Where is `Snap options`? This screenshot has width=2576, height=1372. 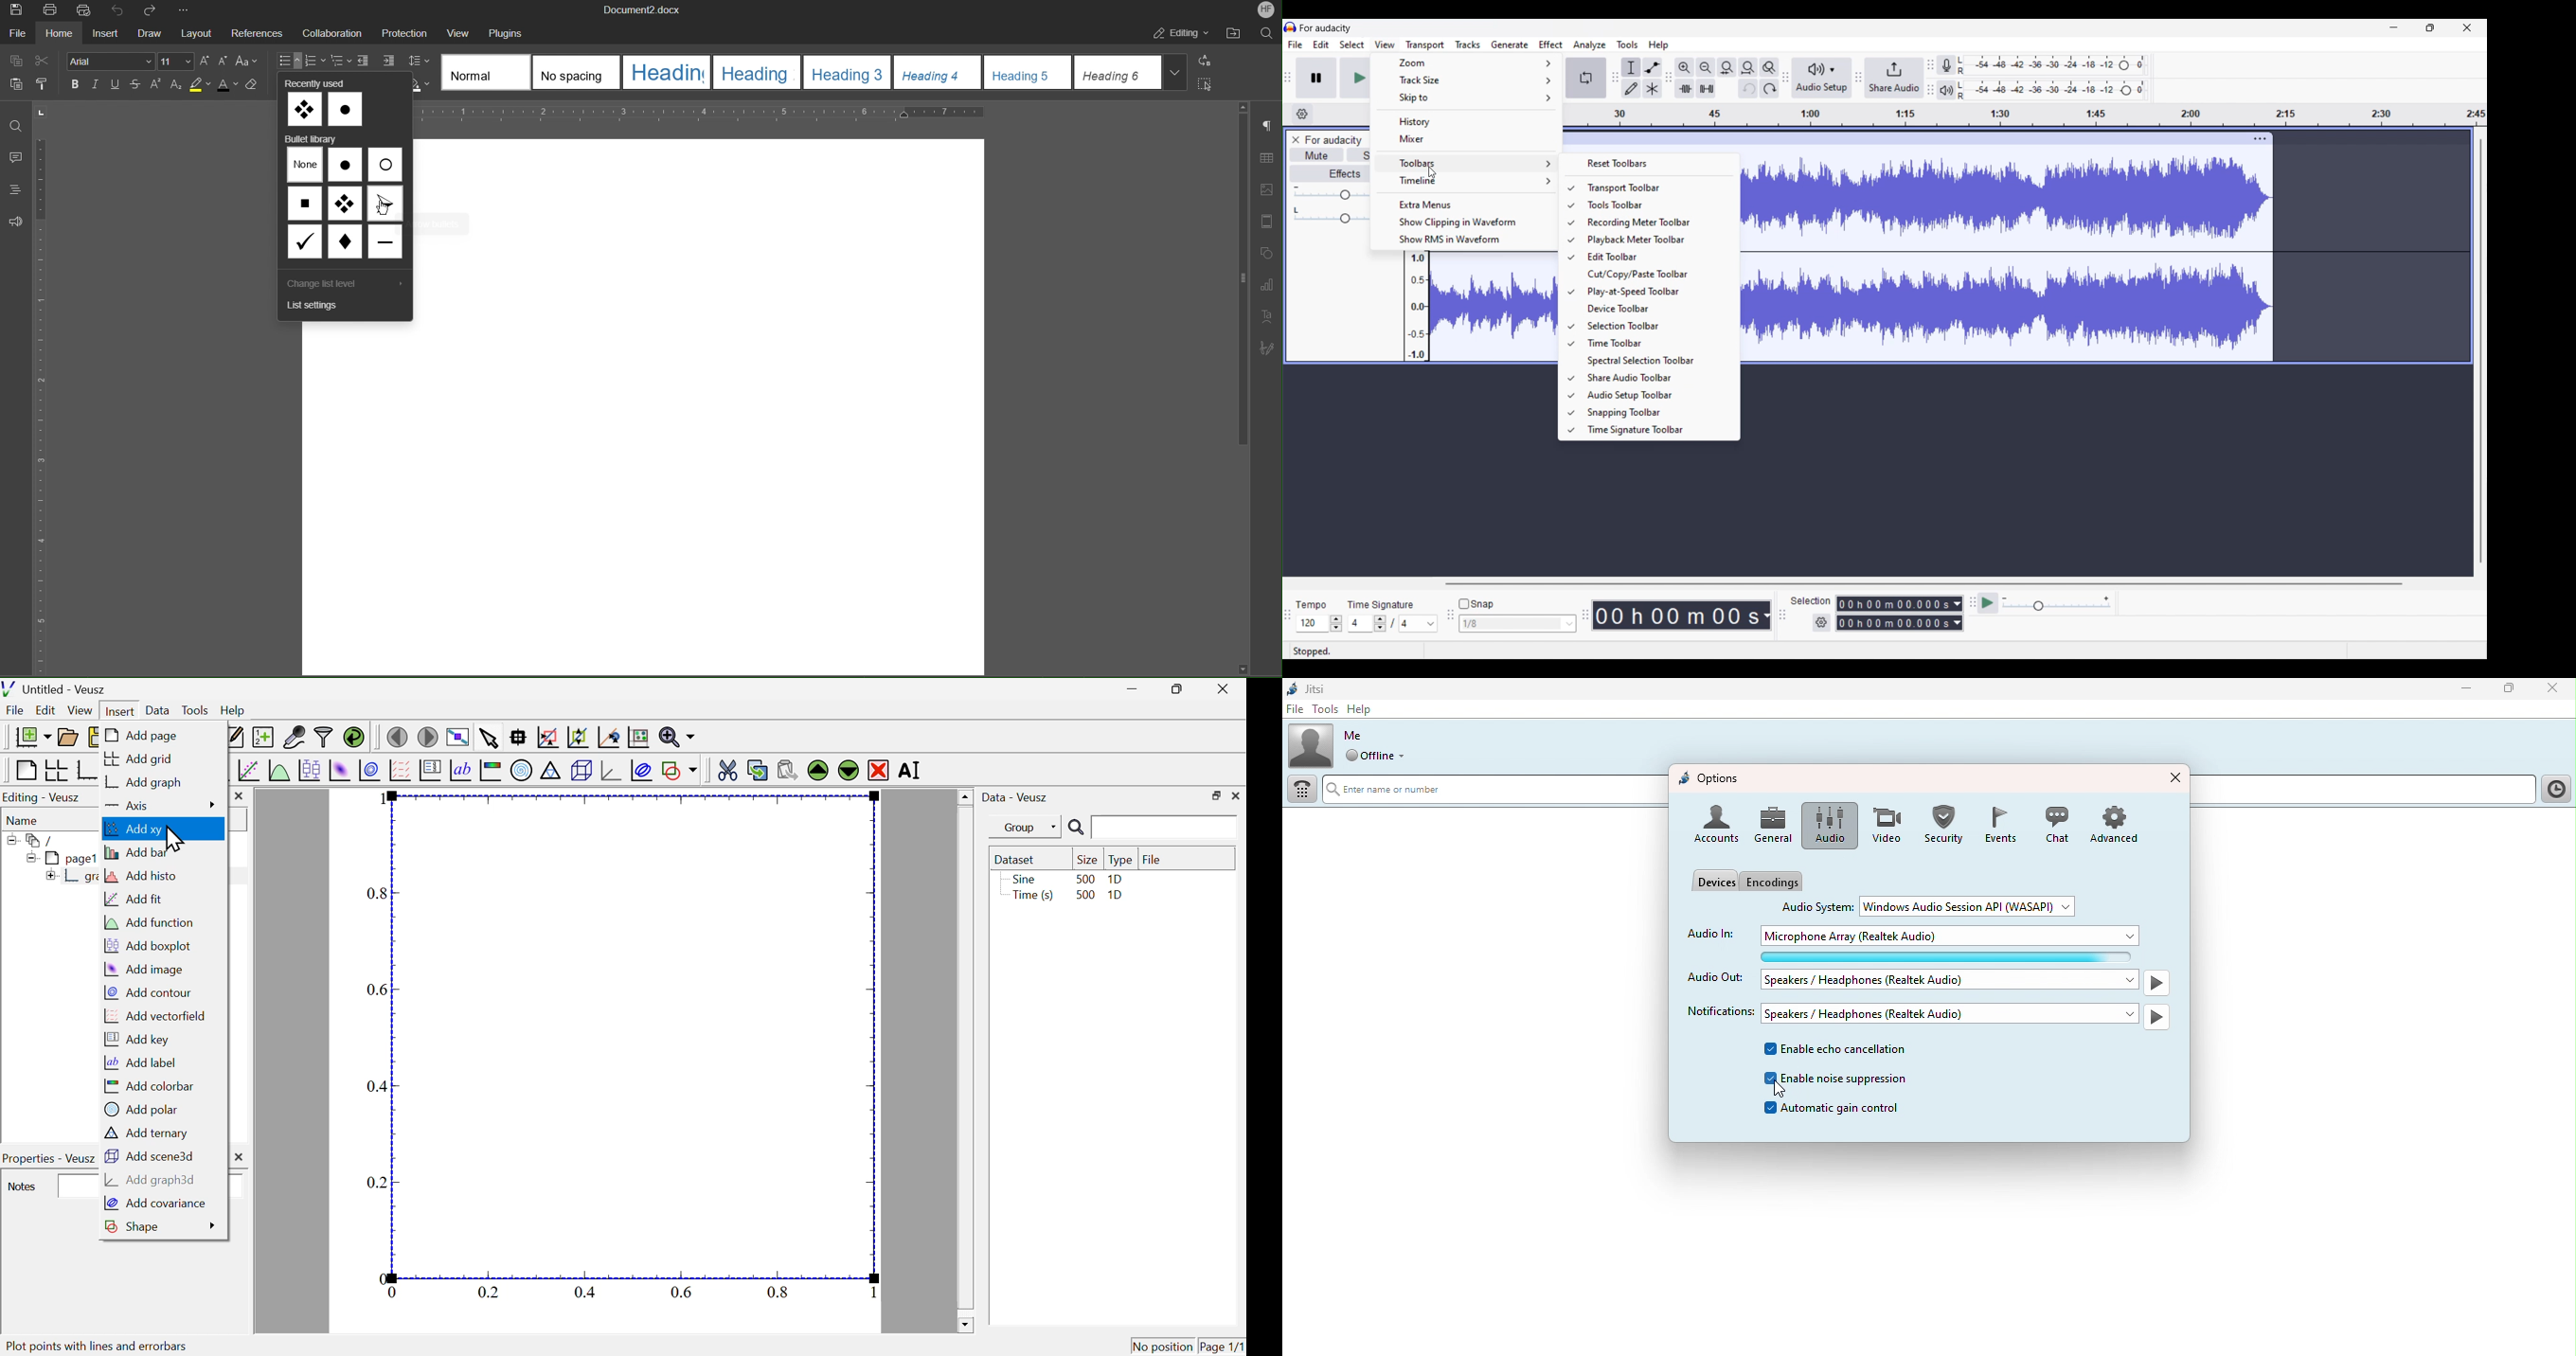
Snap options is located at coordinates (1518, 623).